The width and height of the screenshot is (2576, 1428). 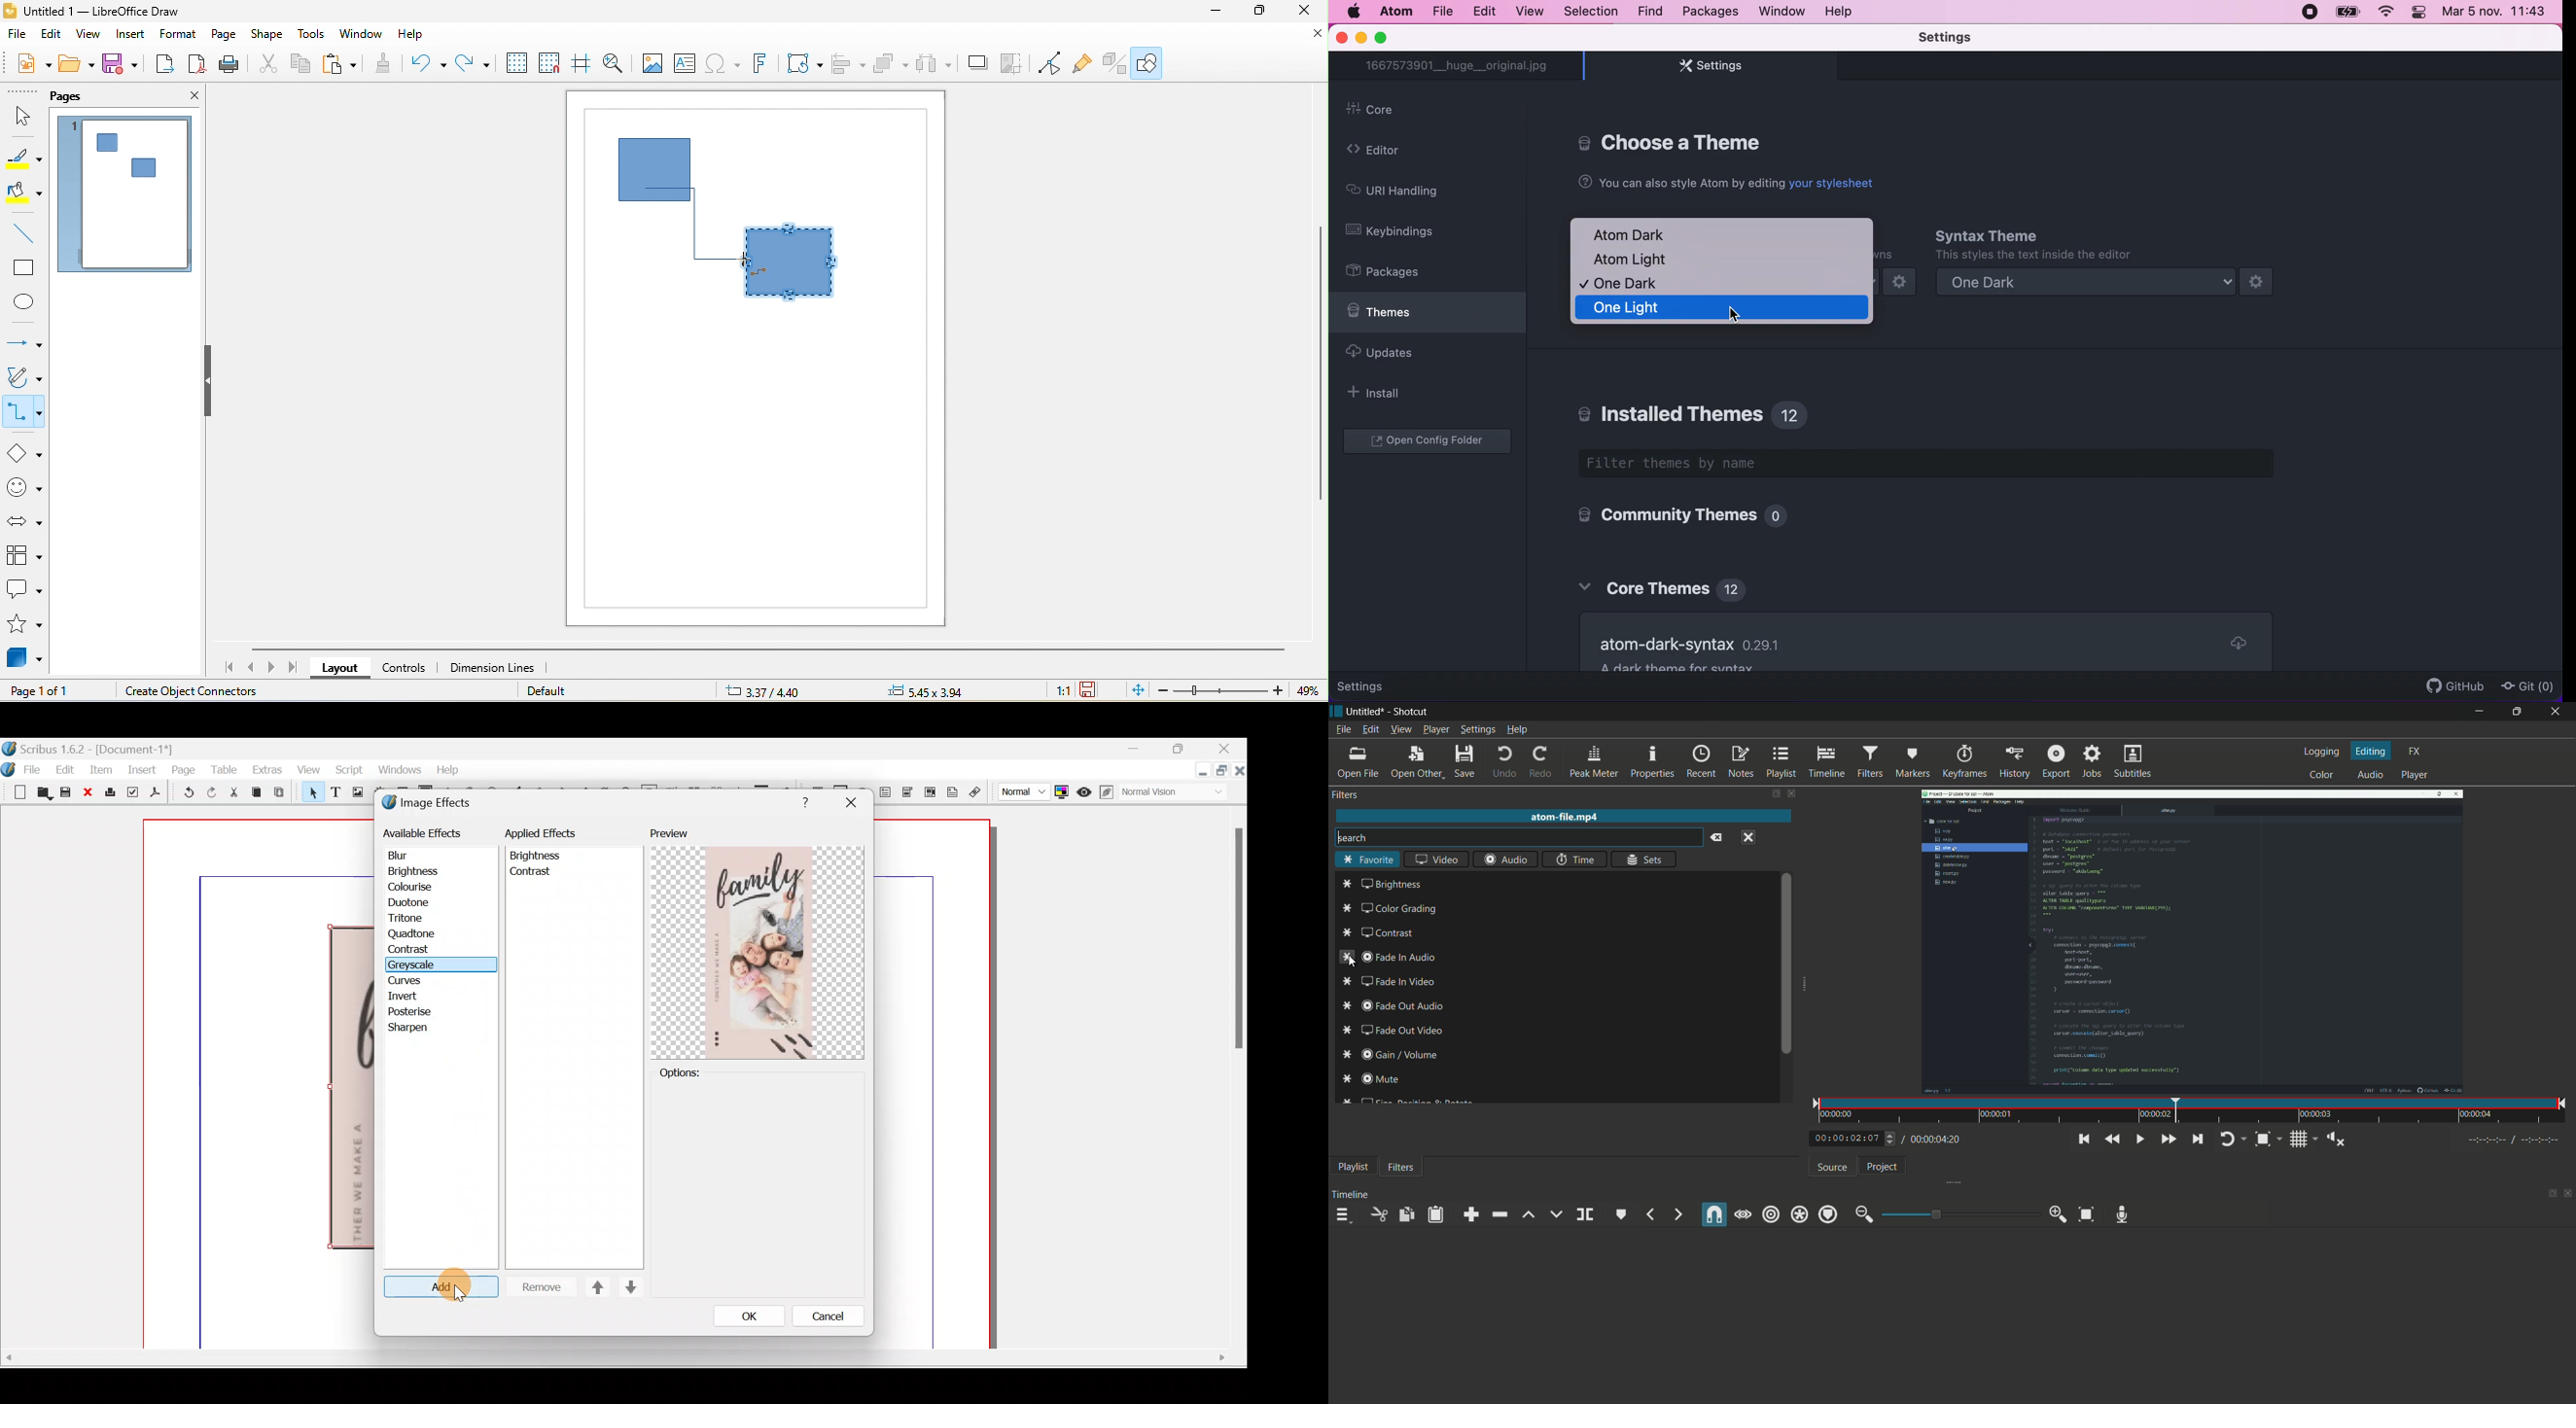 I want to click on logging, so click(x=2324, y=751).